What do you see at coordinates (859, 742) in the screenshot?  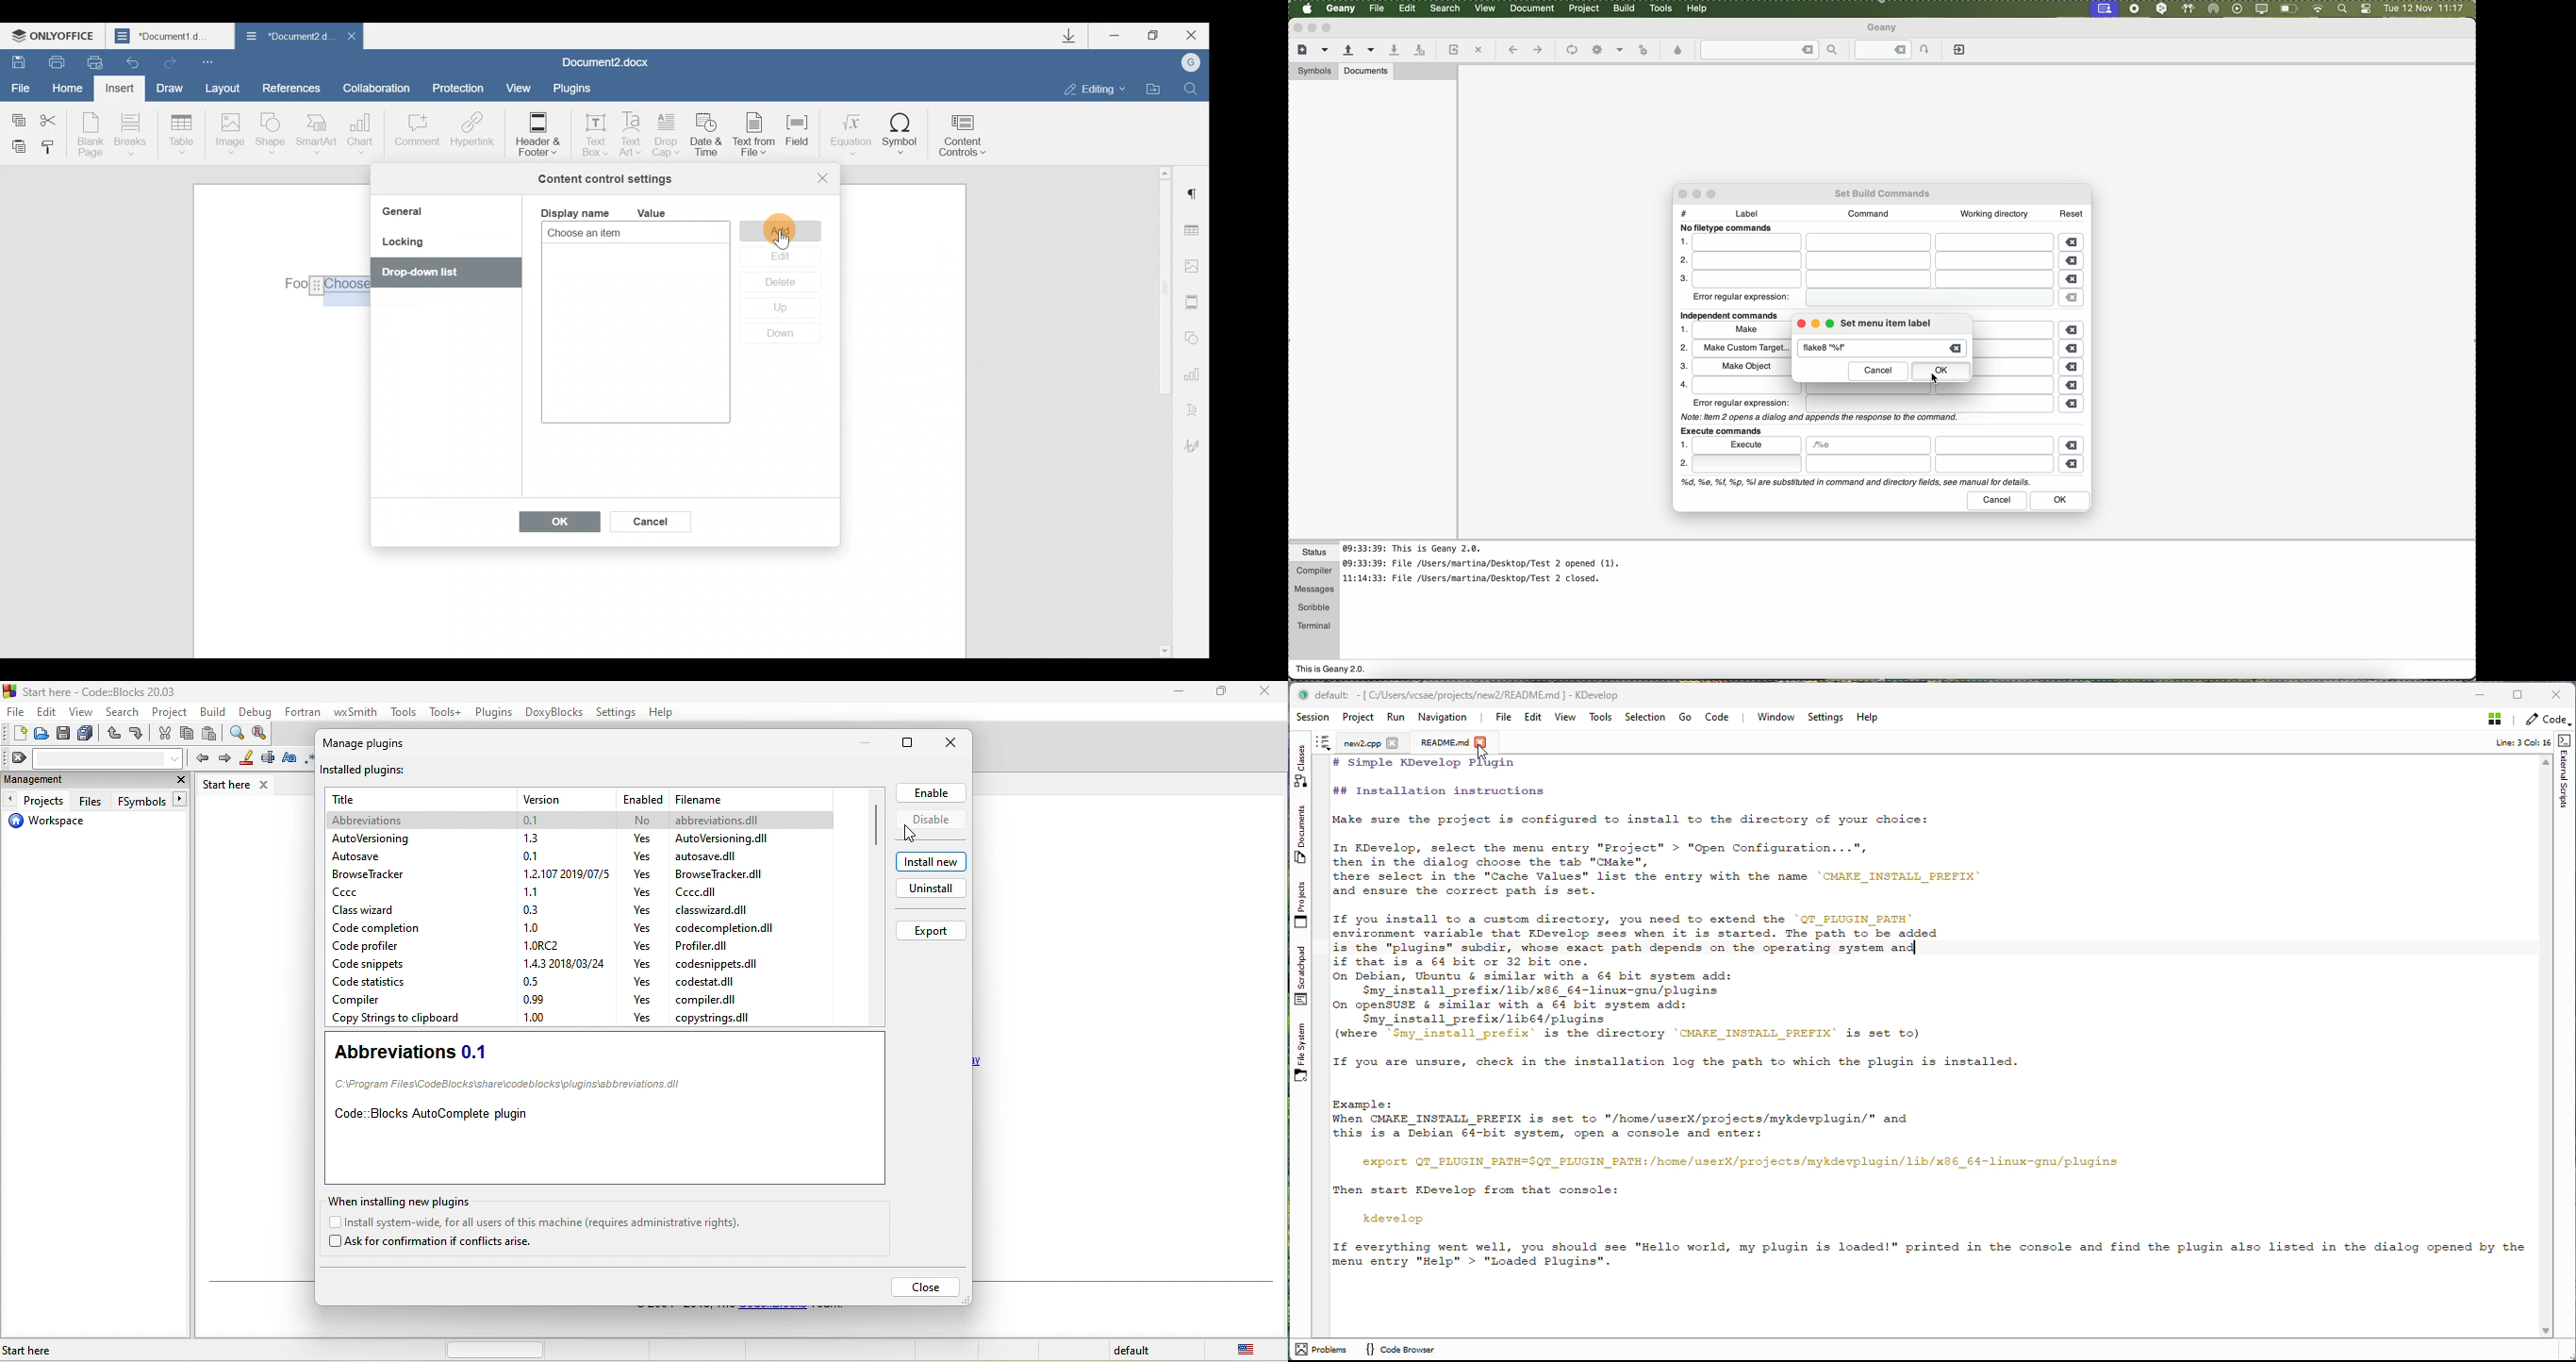 I see `minimize` at bounding box center [859, 742].